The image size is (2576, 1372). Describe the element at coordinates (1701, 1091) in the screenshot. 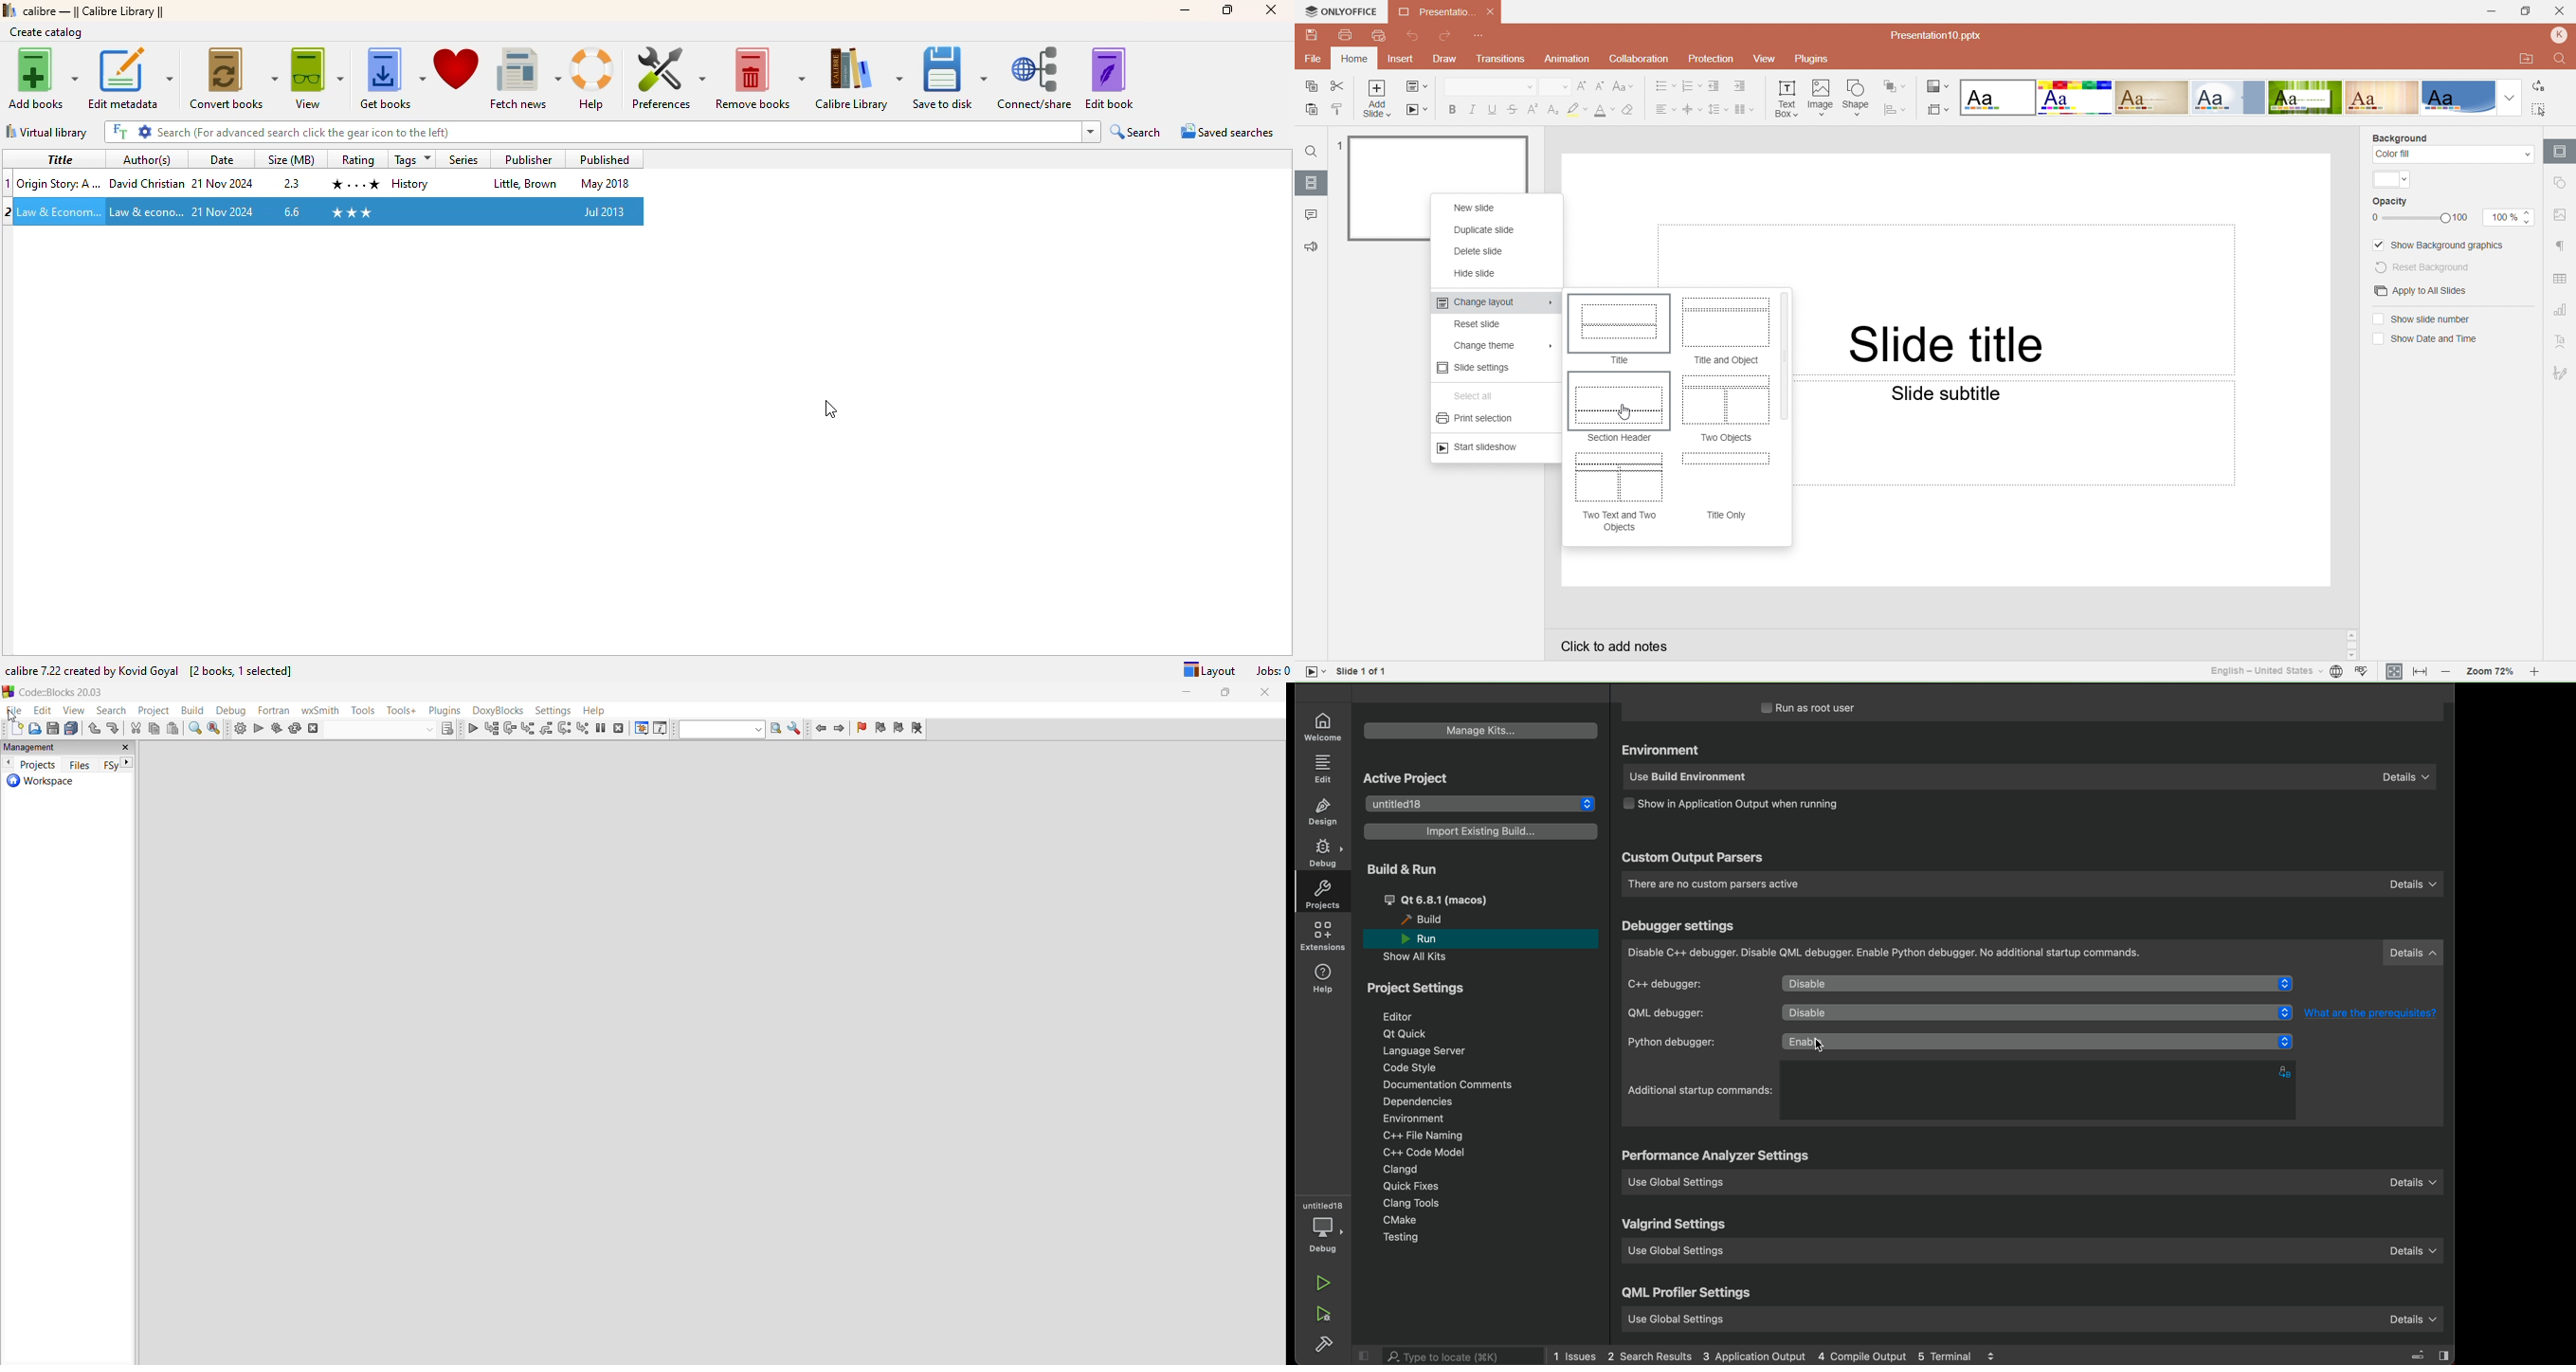

I see `startup ` at that location.